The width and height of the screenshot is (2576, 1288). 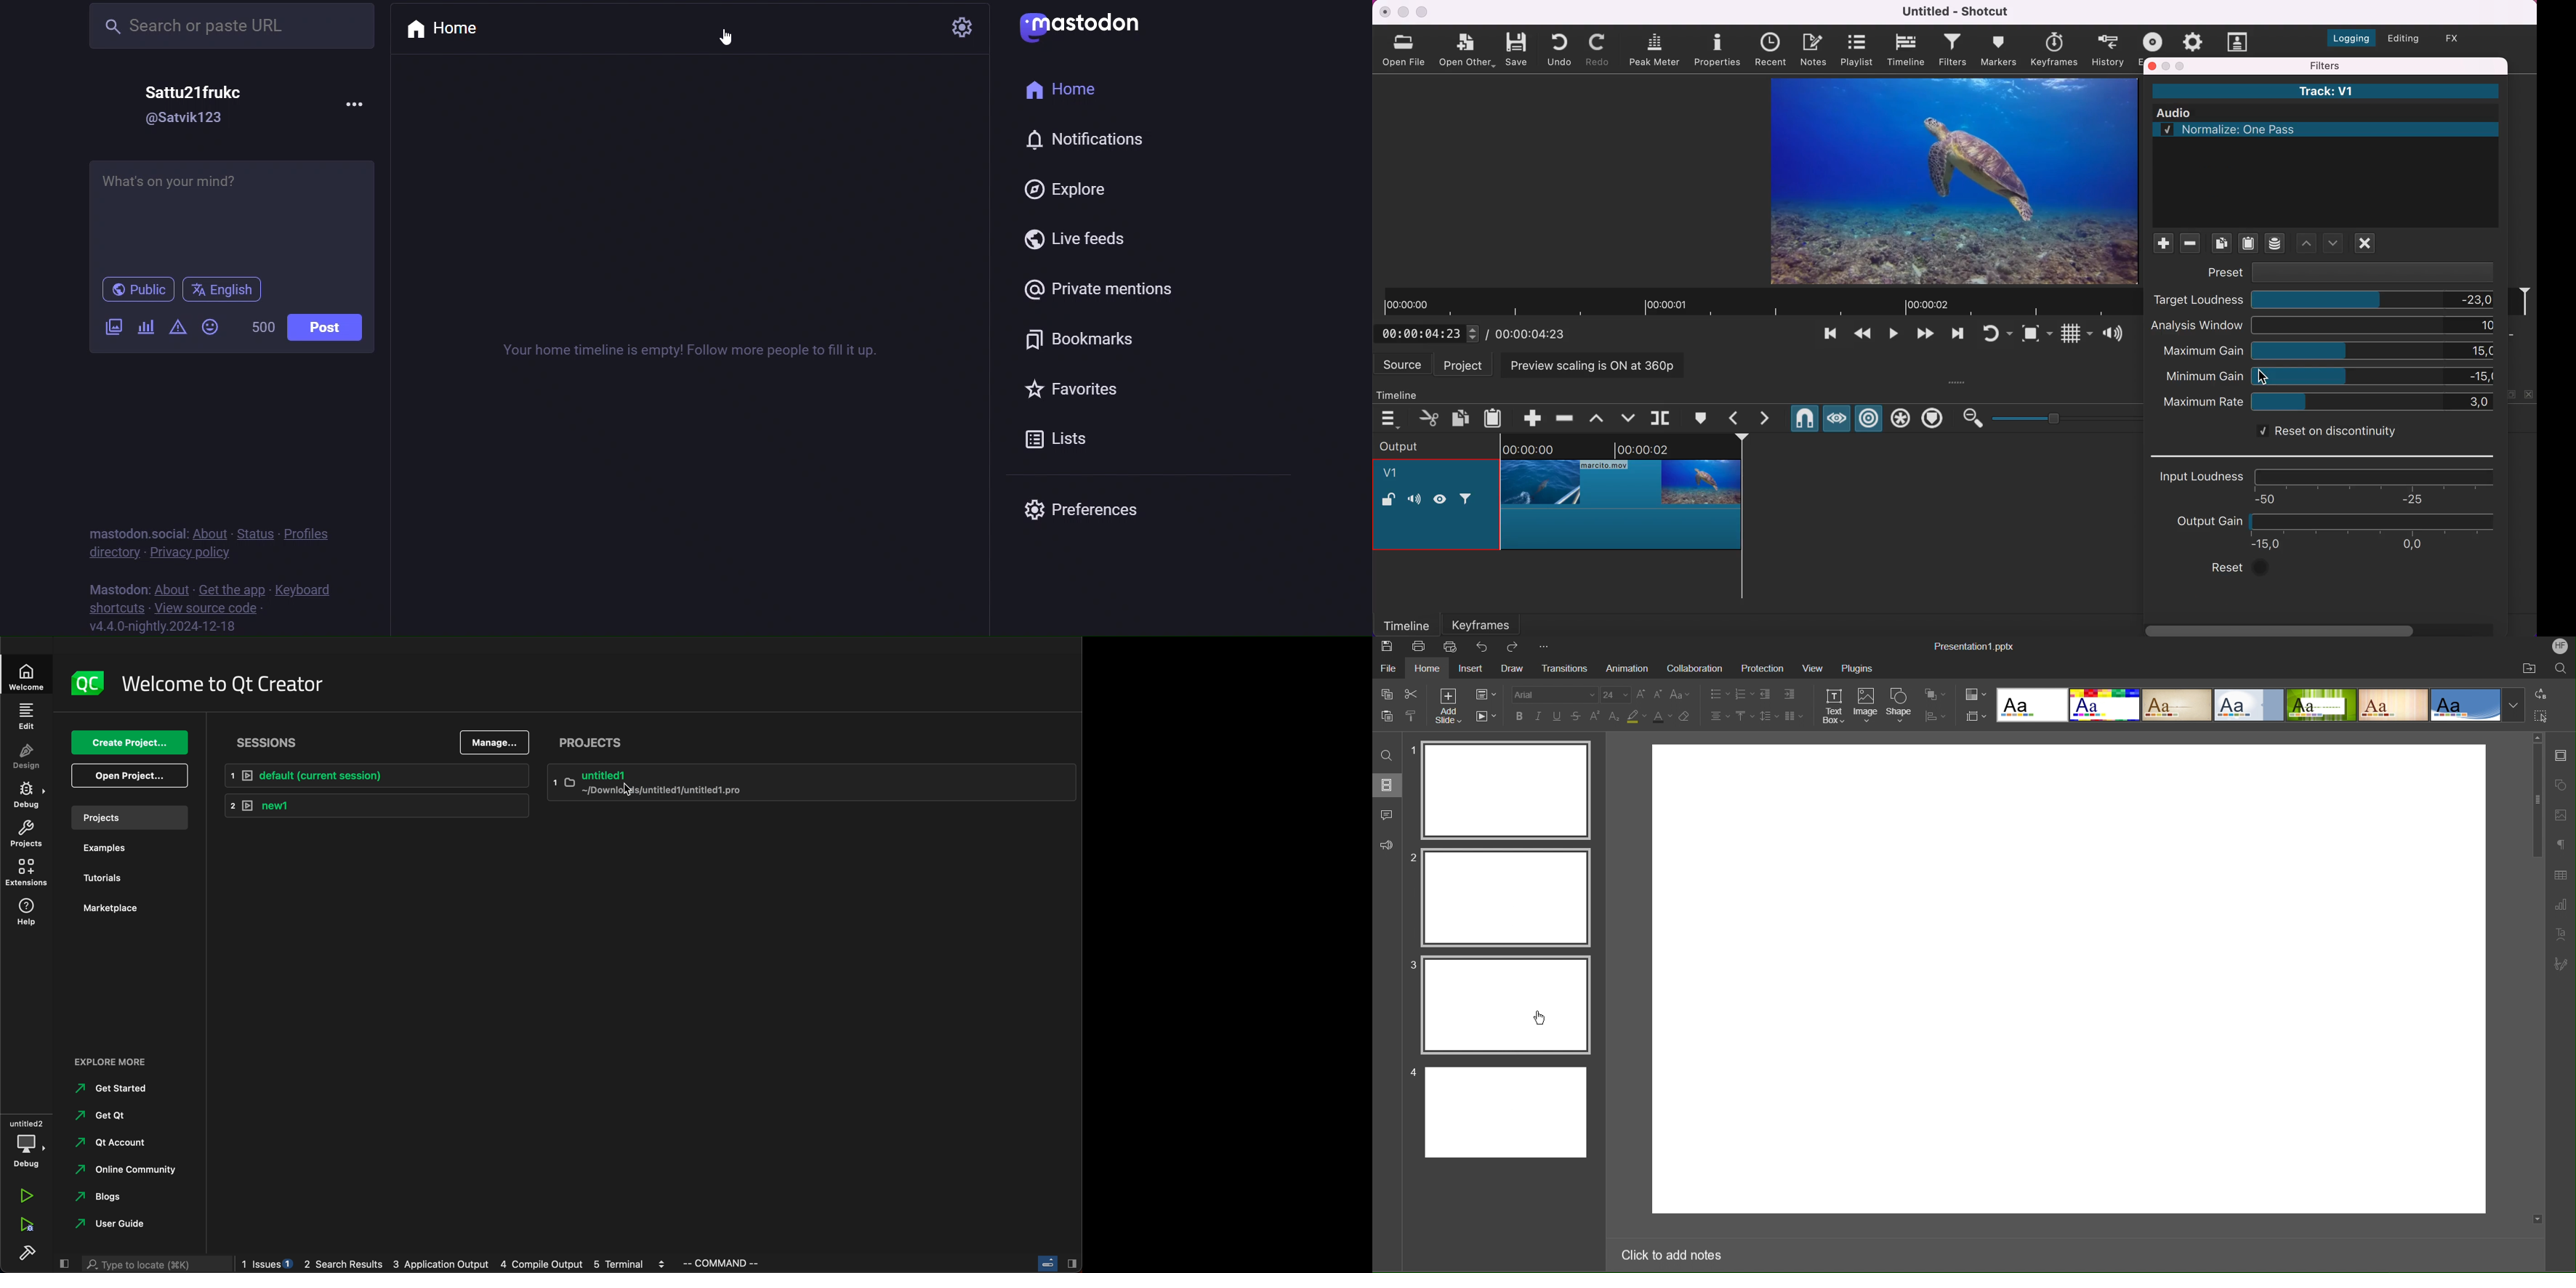 What do you see at coordinates (144, 326) in the screenshot?
I see `poll` at bounding box center [144, 326].